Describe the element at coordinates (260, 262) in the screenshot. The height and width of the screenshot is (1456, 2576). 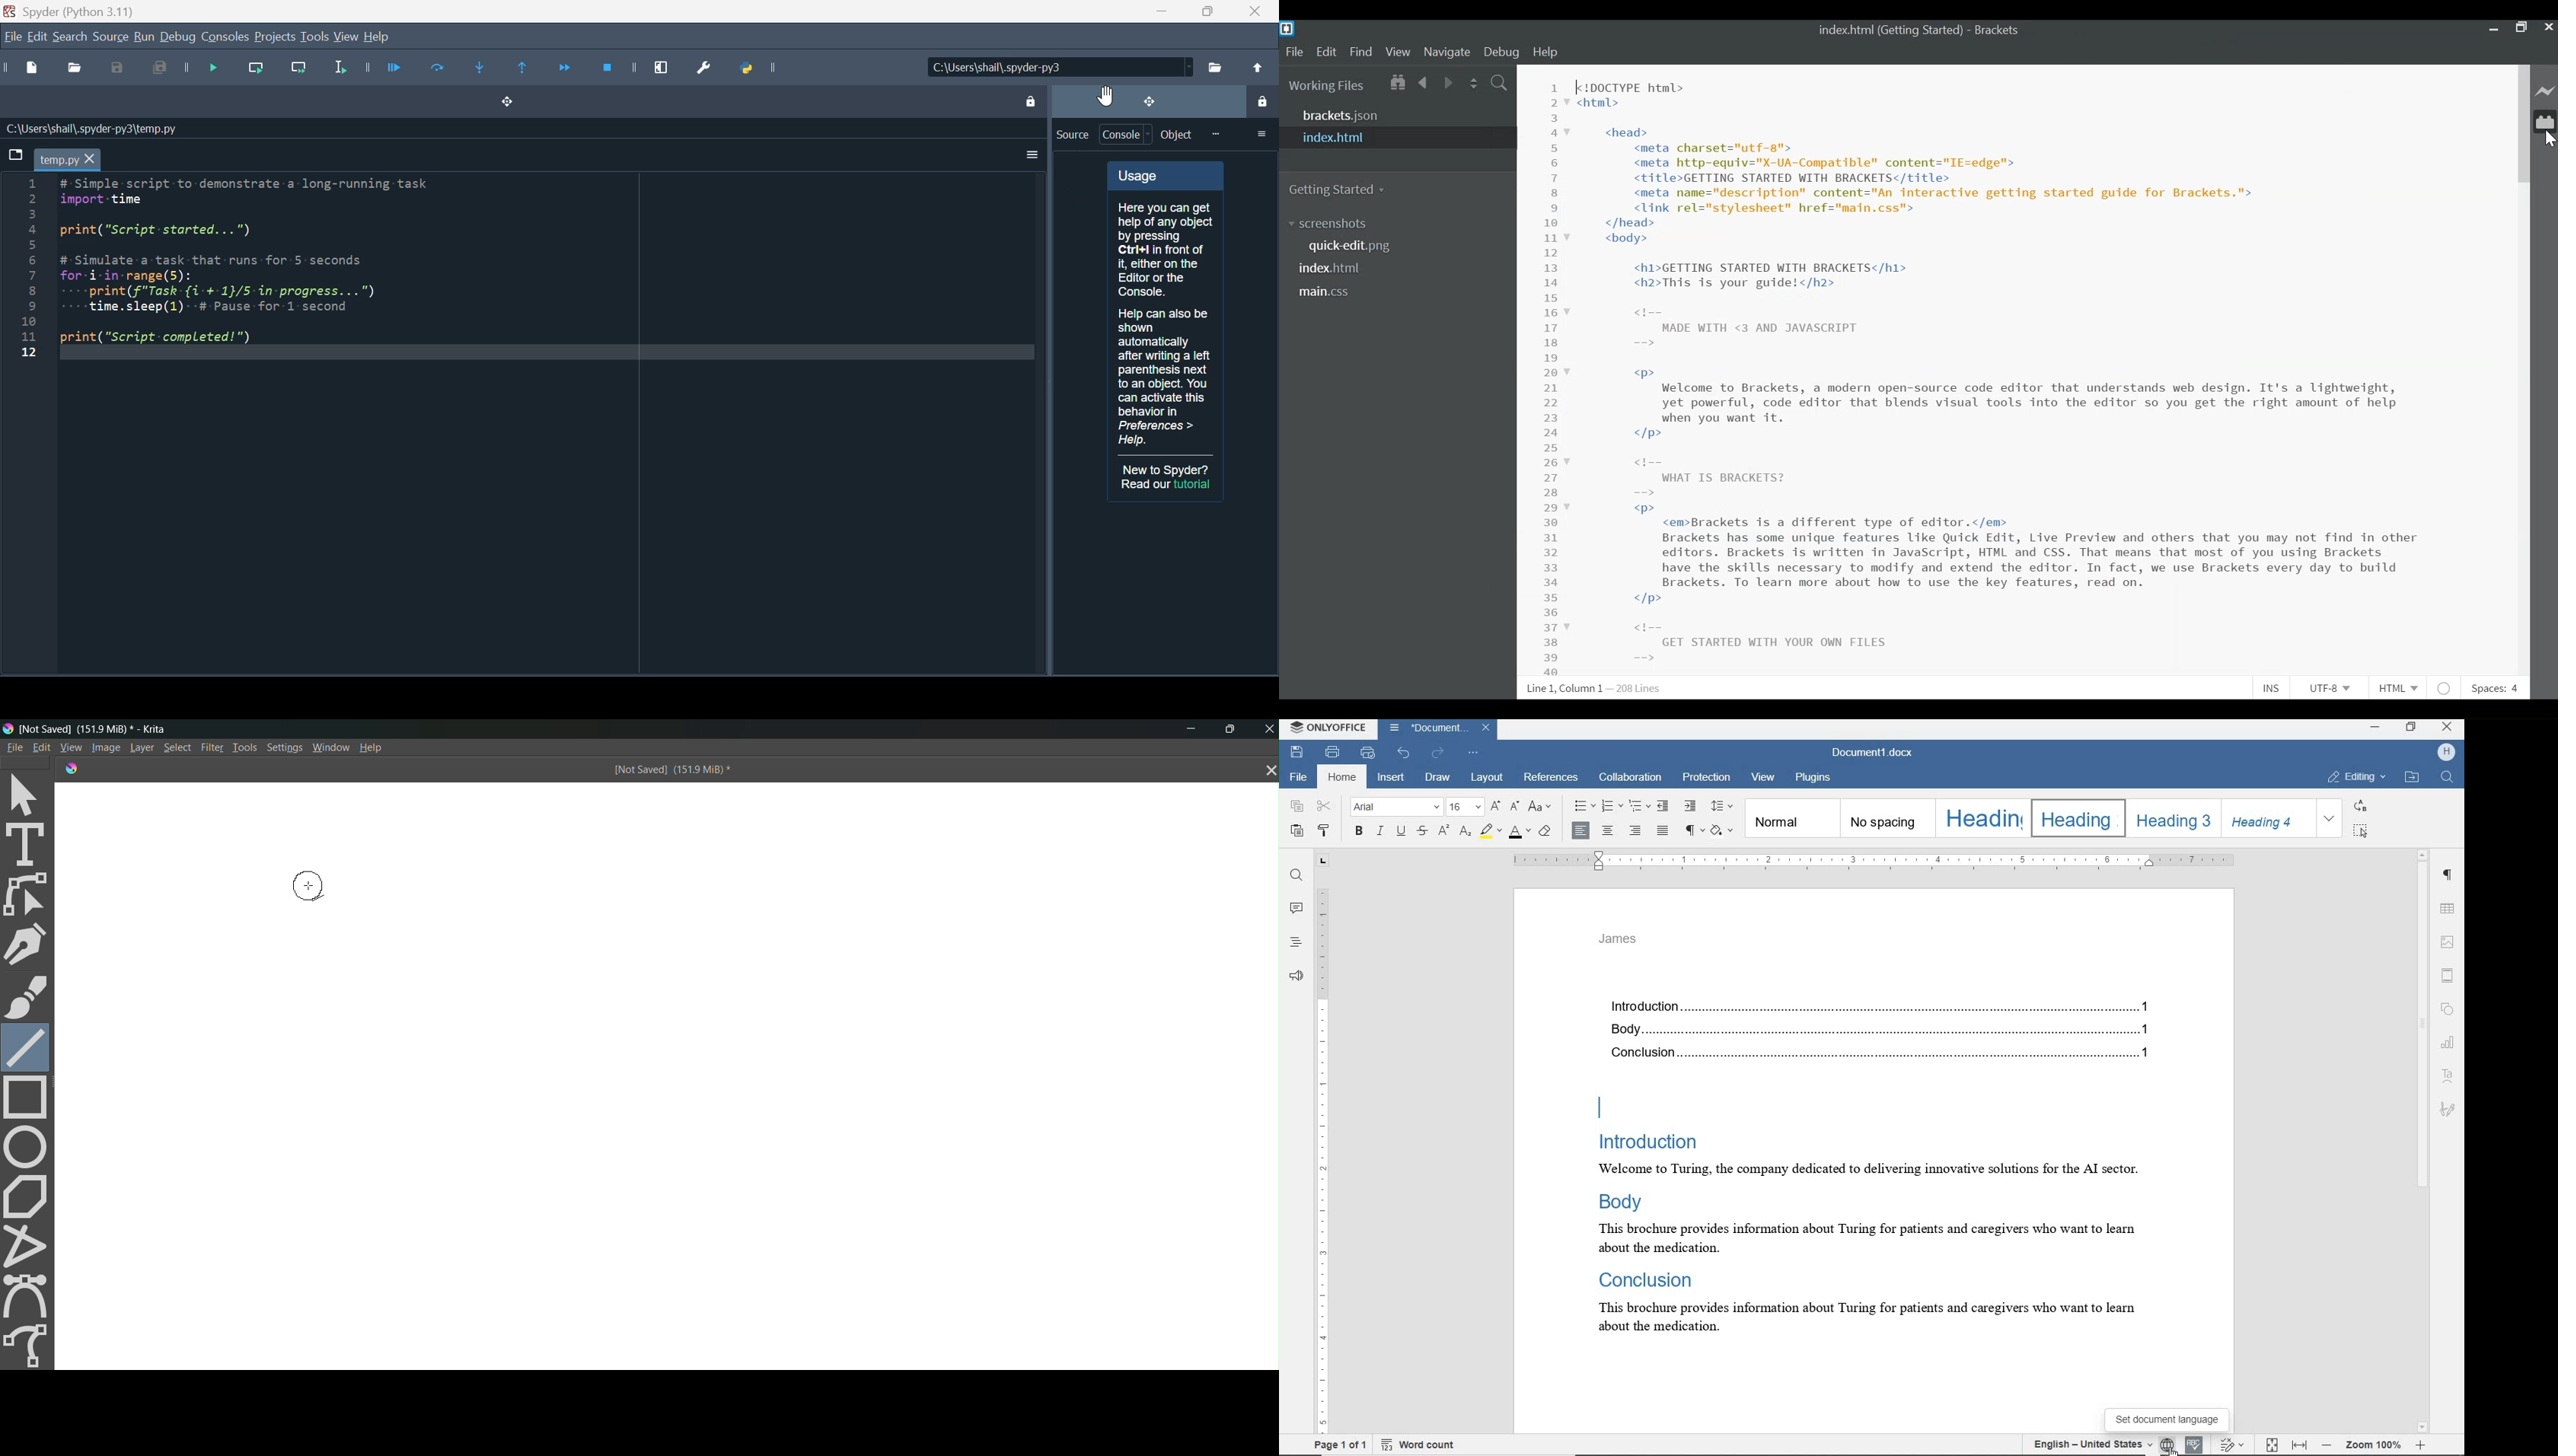
I see `Python code` at that location.